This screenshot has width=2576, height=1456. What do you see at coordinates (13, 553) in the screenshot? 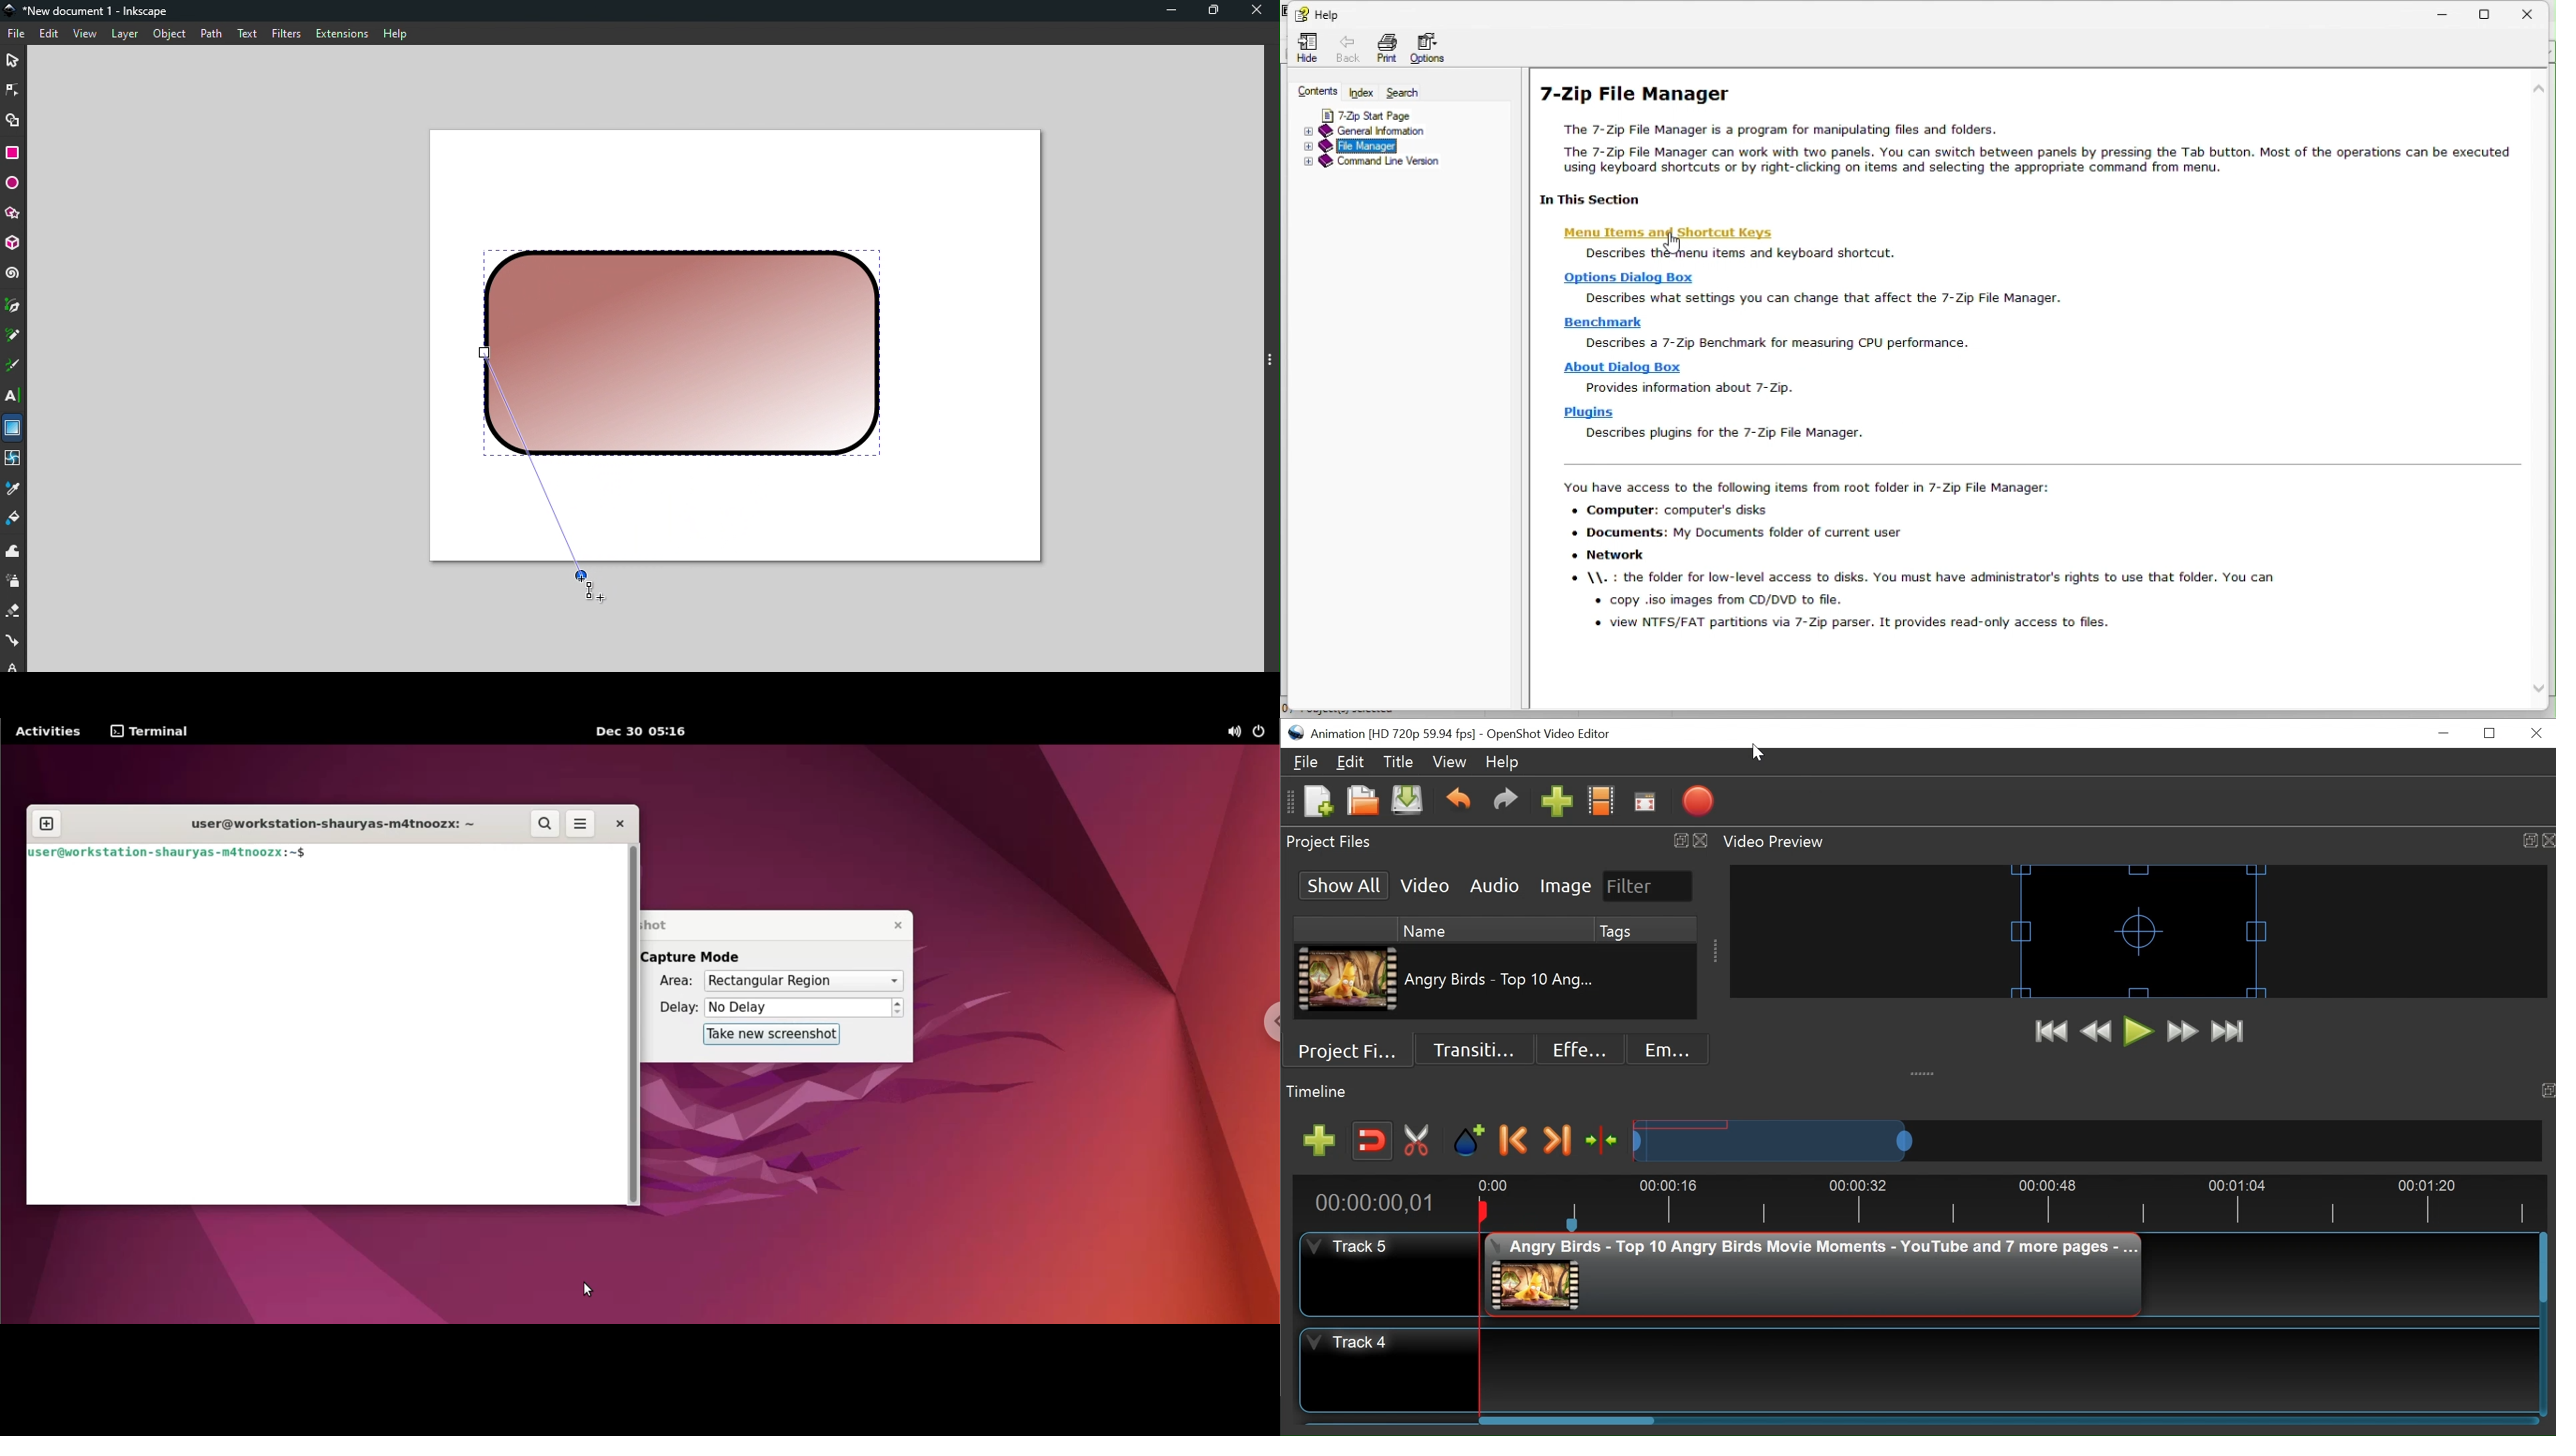
I see `Tweak tool` at bounding box center [13, 553].